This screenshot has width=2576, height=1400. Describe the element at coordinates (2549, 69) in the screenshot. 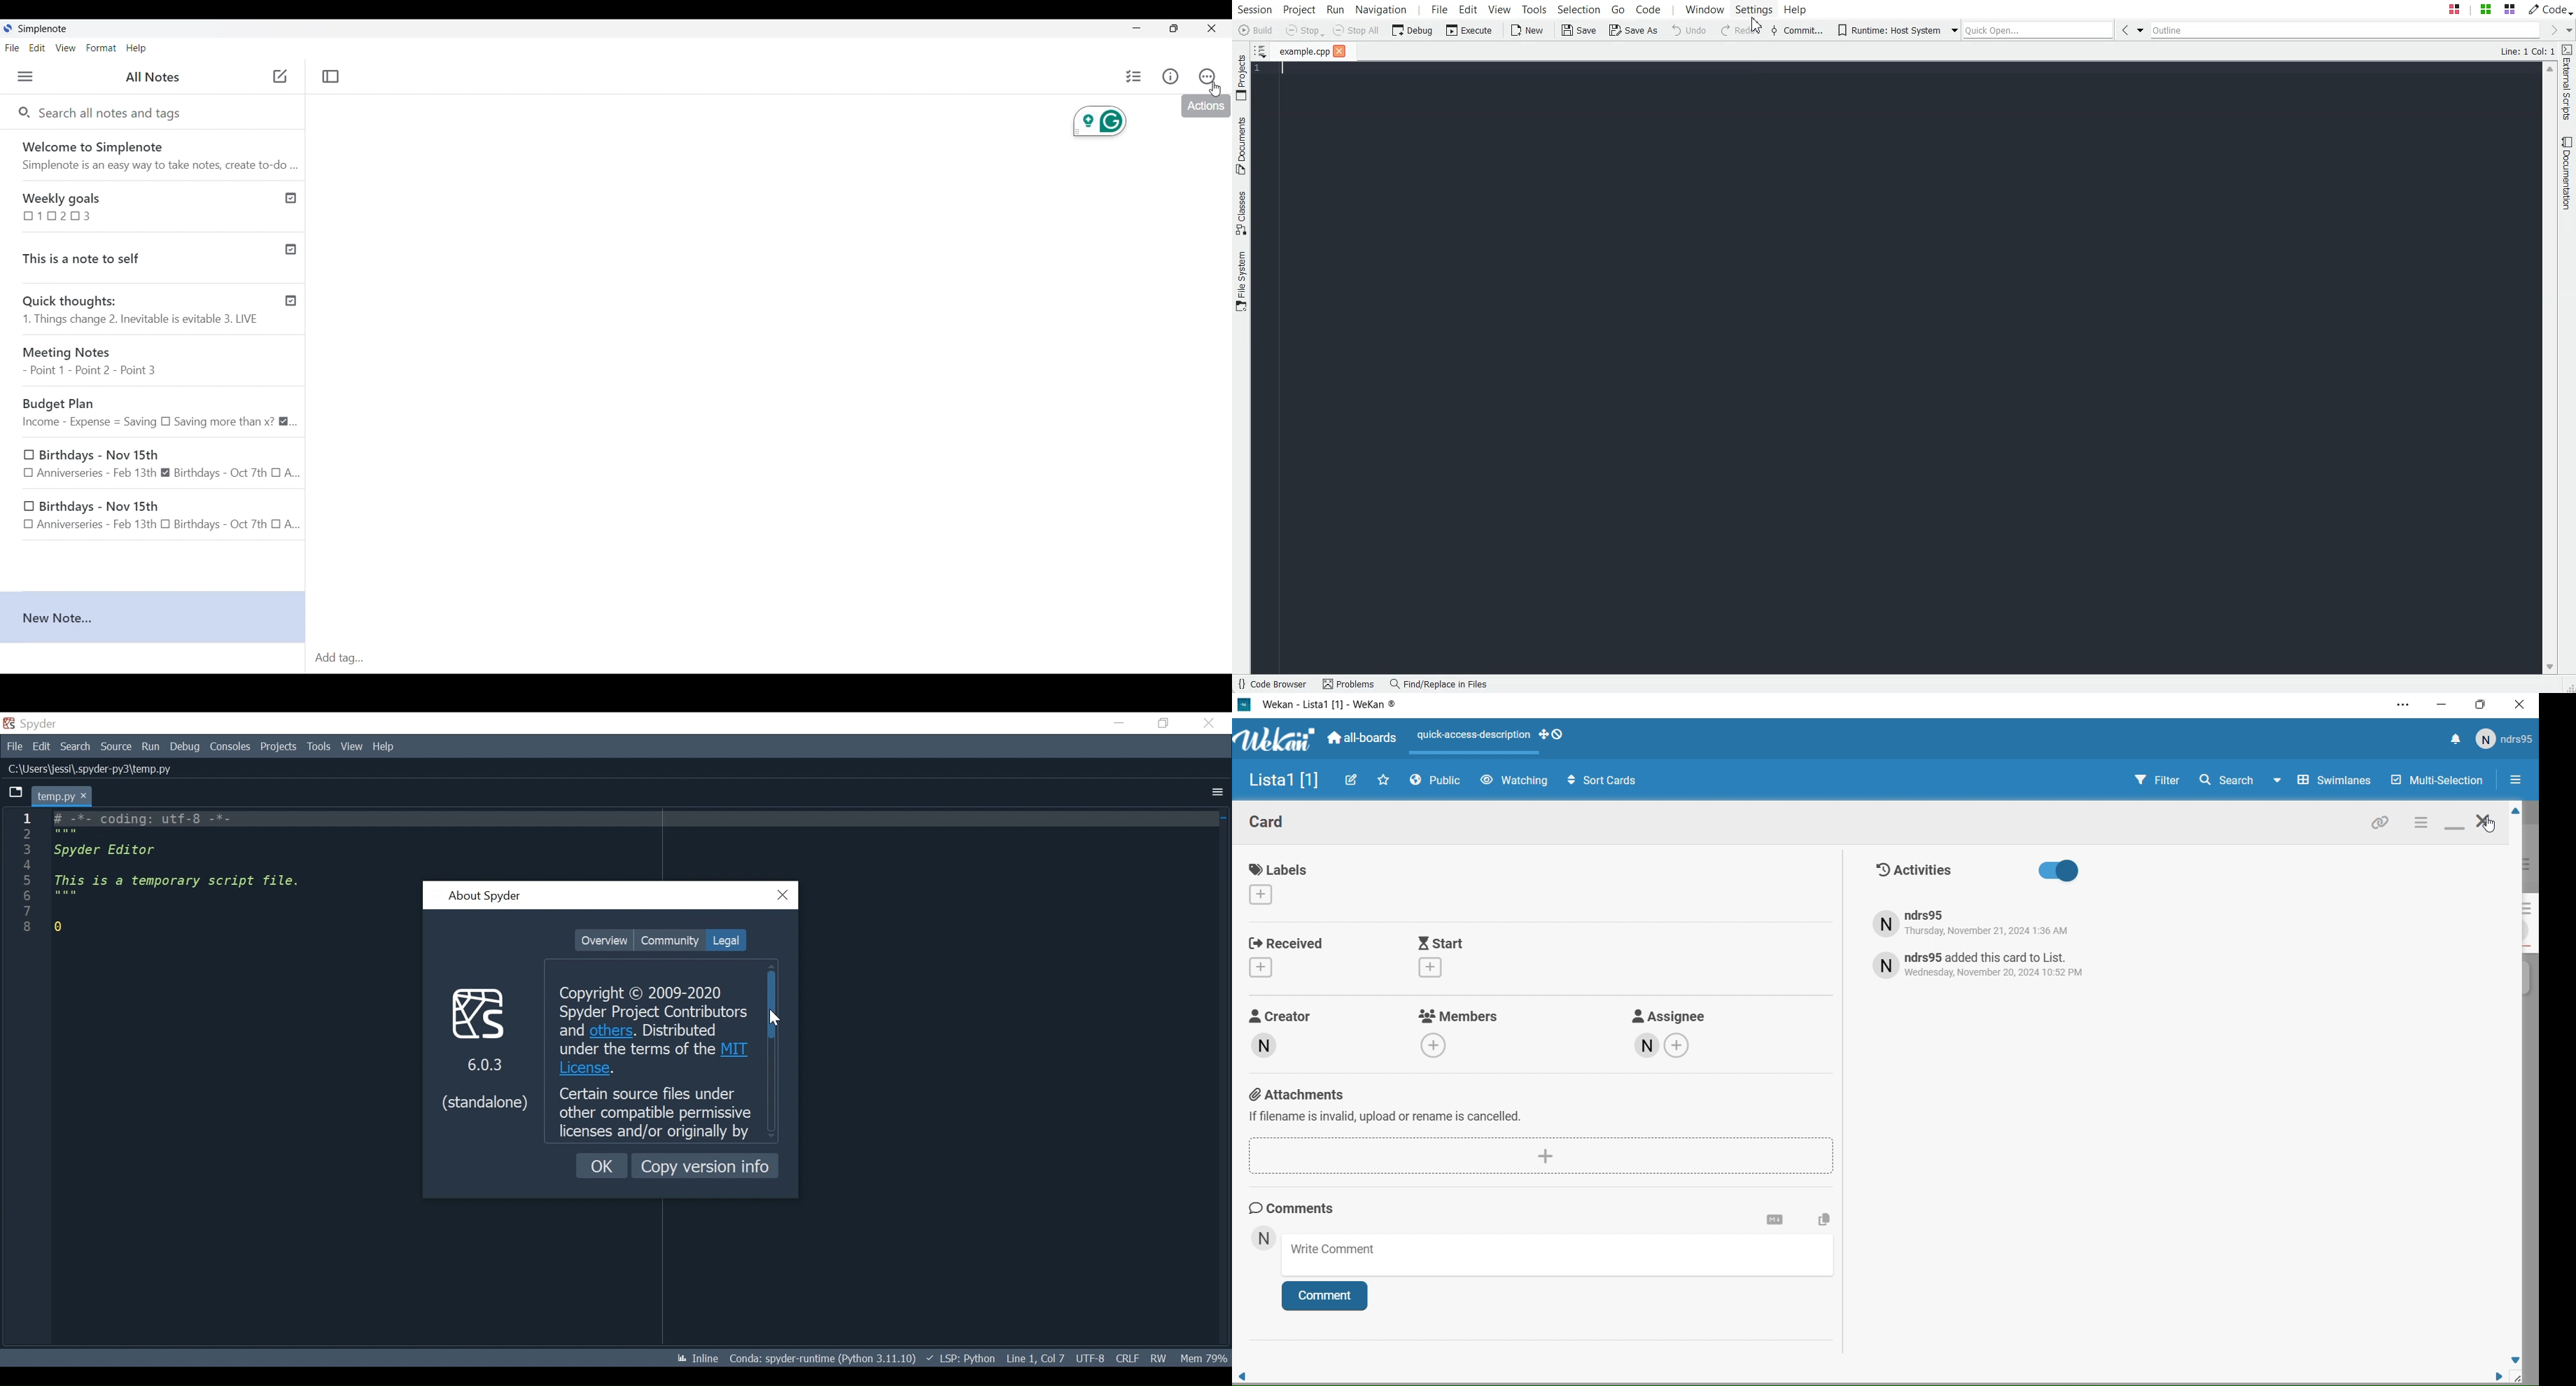

I see `Scroll up` at that location.